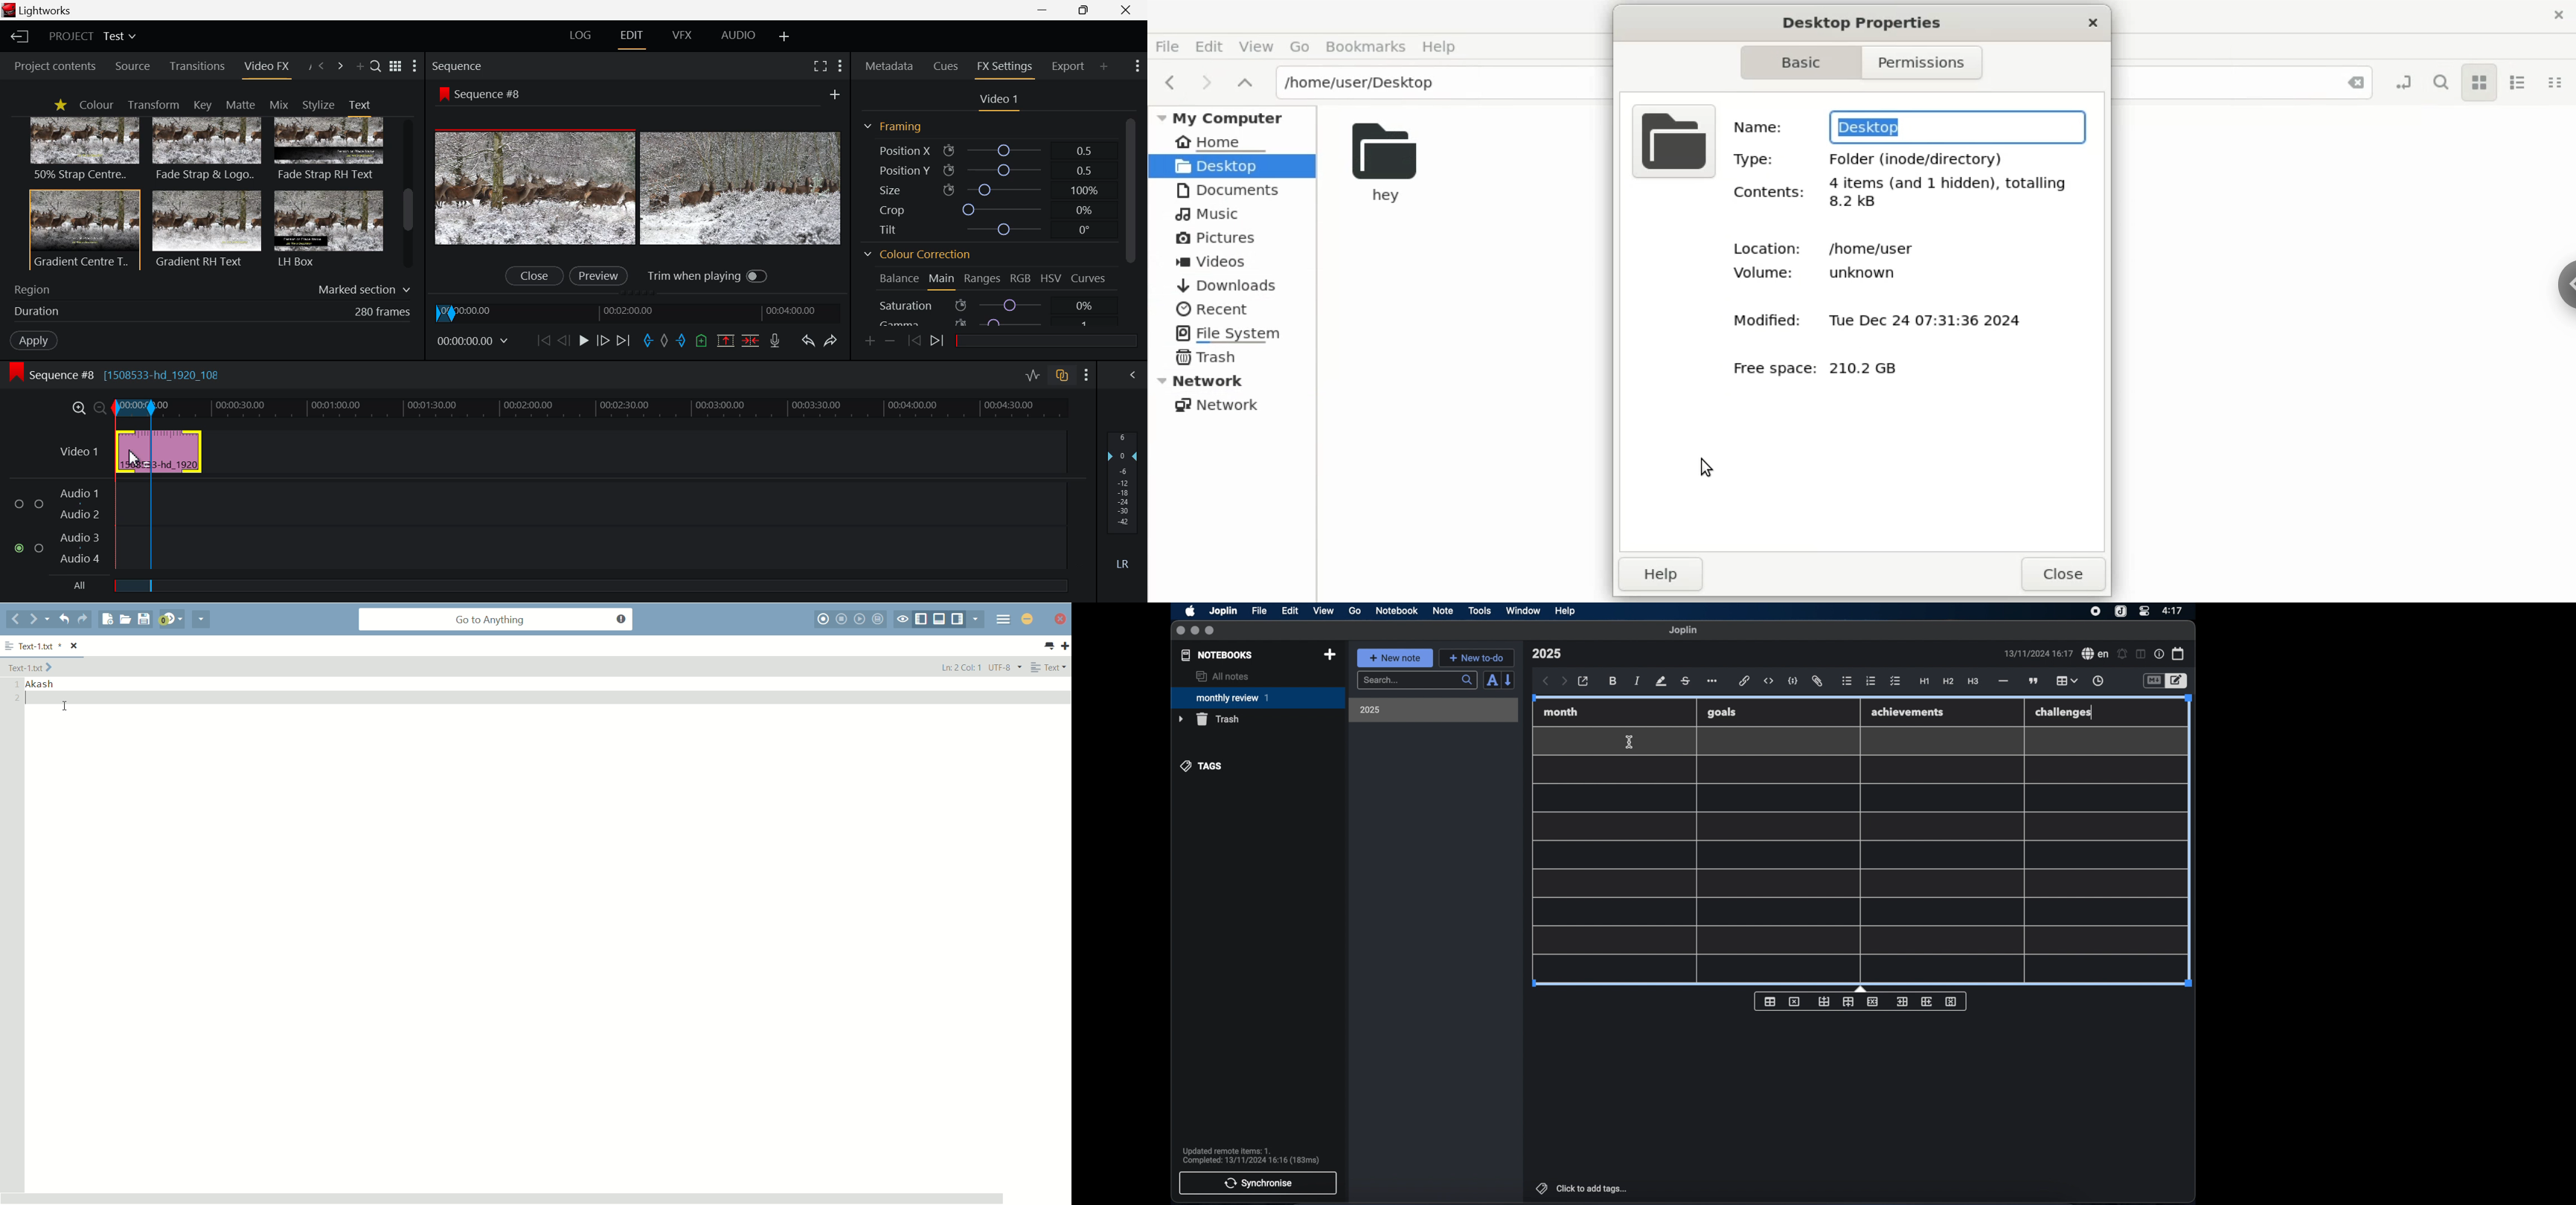  I want to click on forward, so click(1564, 682).